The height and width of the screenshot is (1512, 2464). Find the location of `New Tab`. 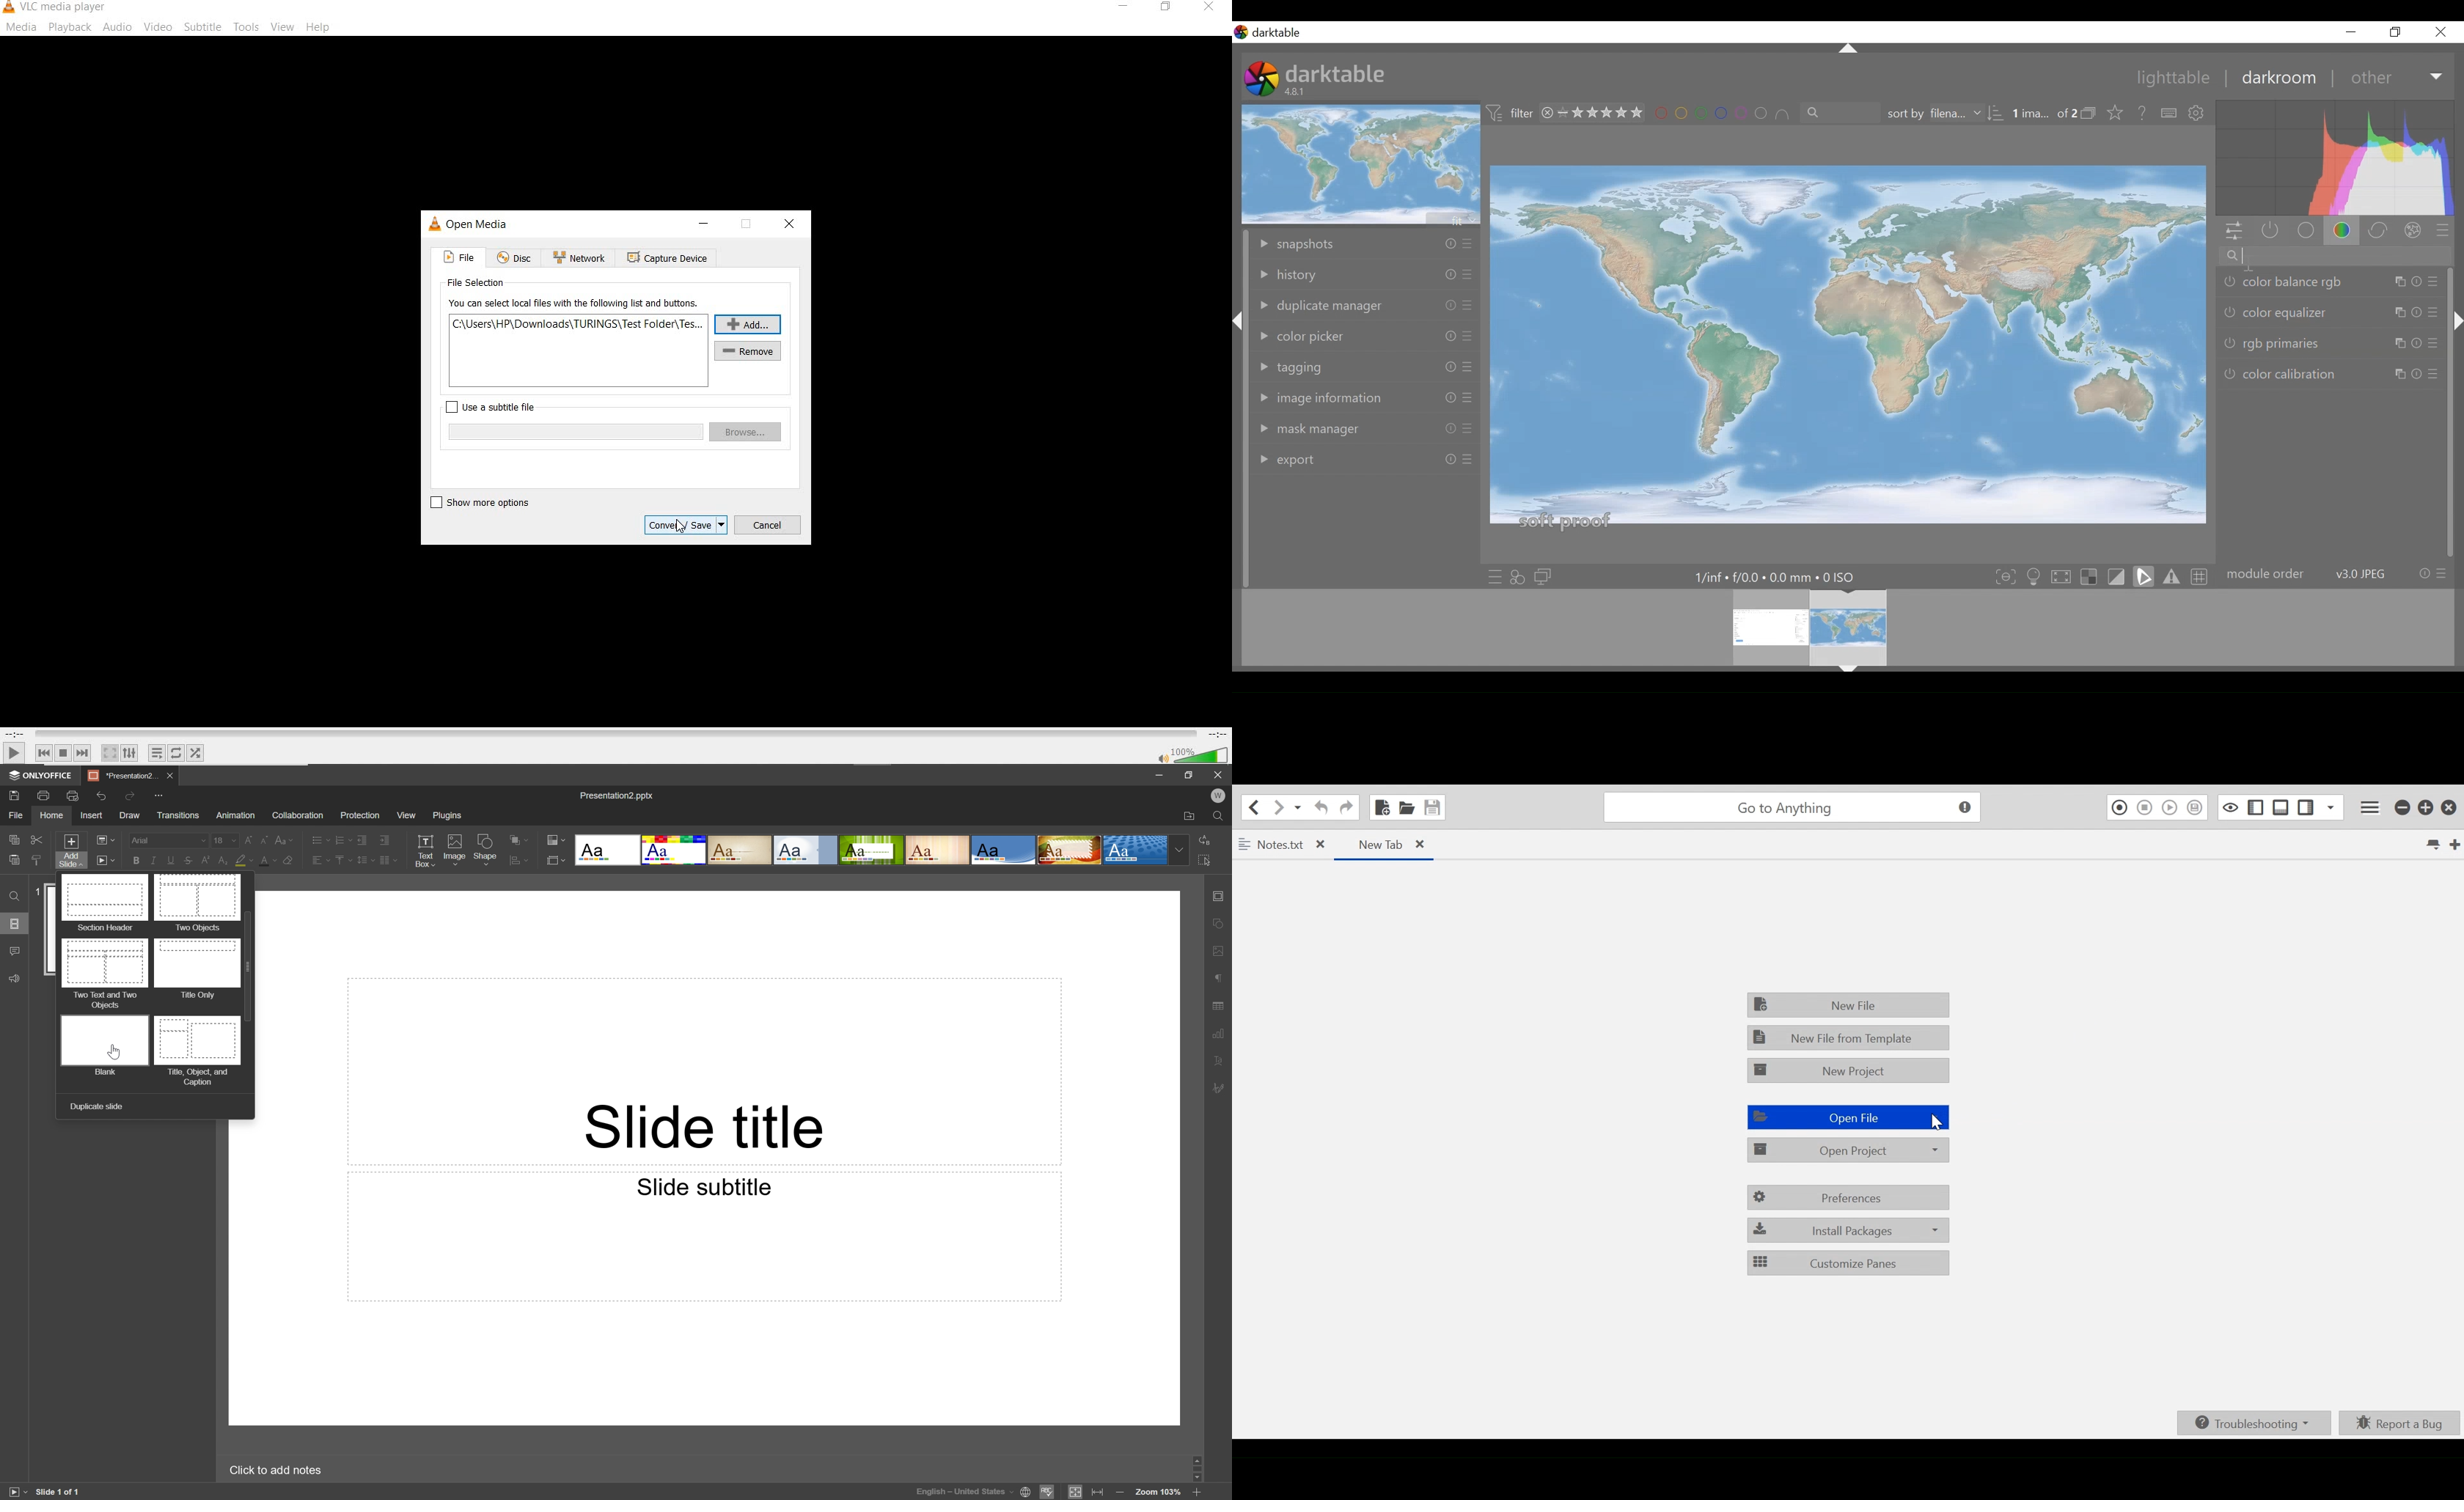

New Tab is located at coordinates (1383, 844).